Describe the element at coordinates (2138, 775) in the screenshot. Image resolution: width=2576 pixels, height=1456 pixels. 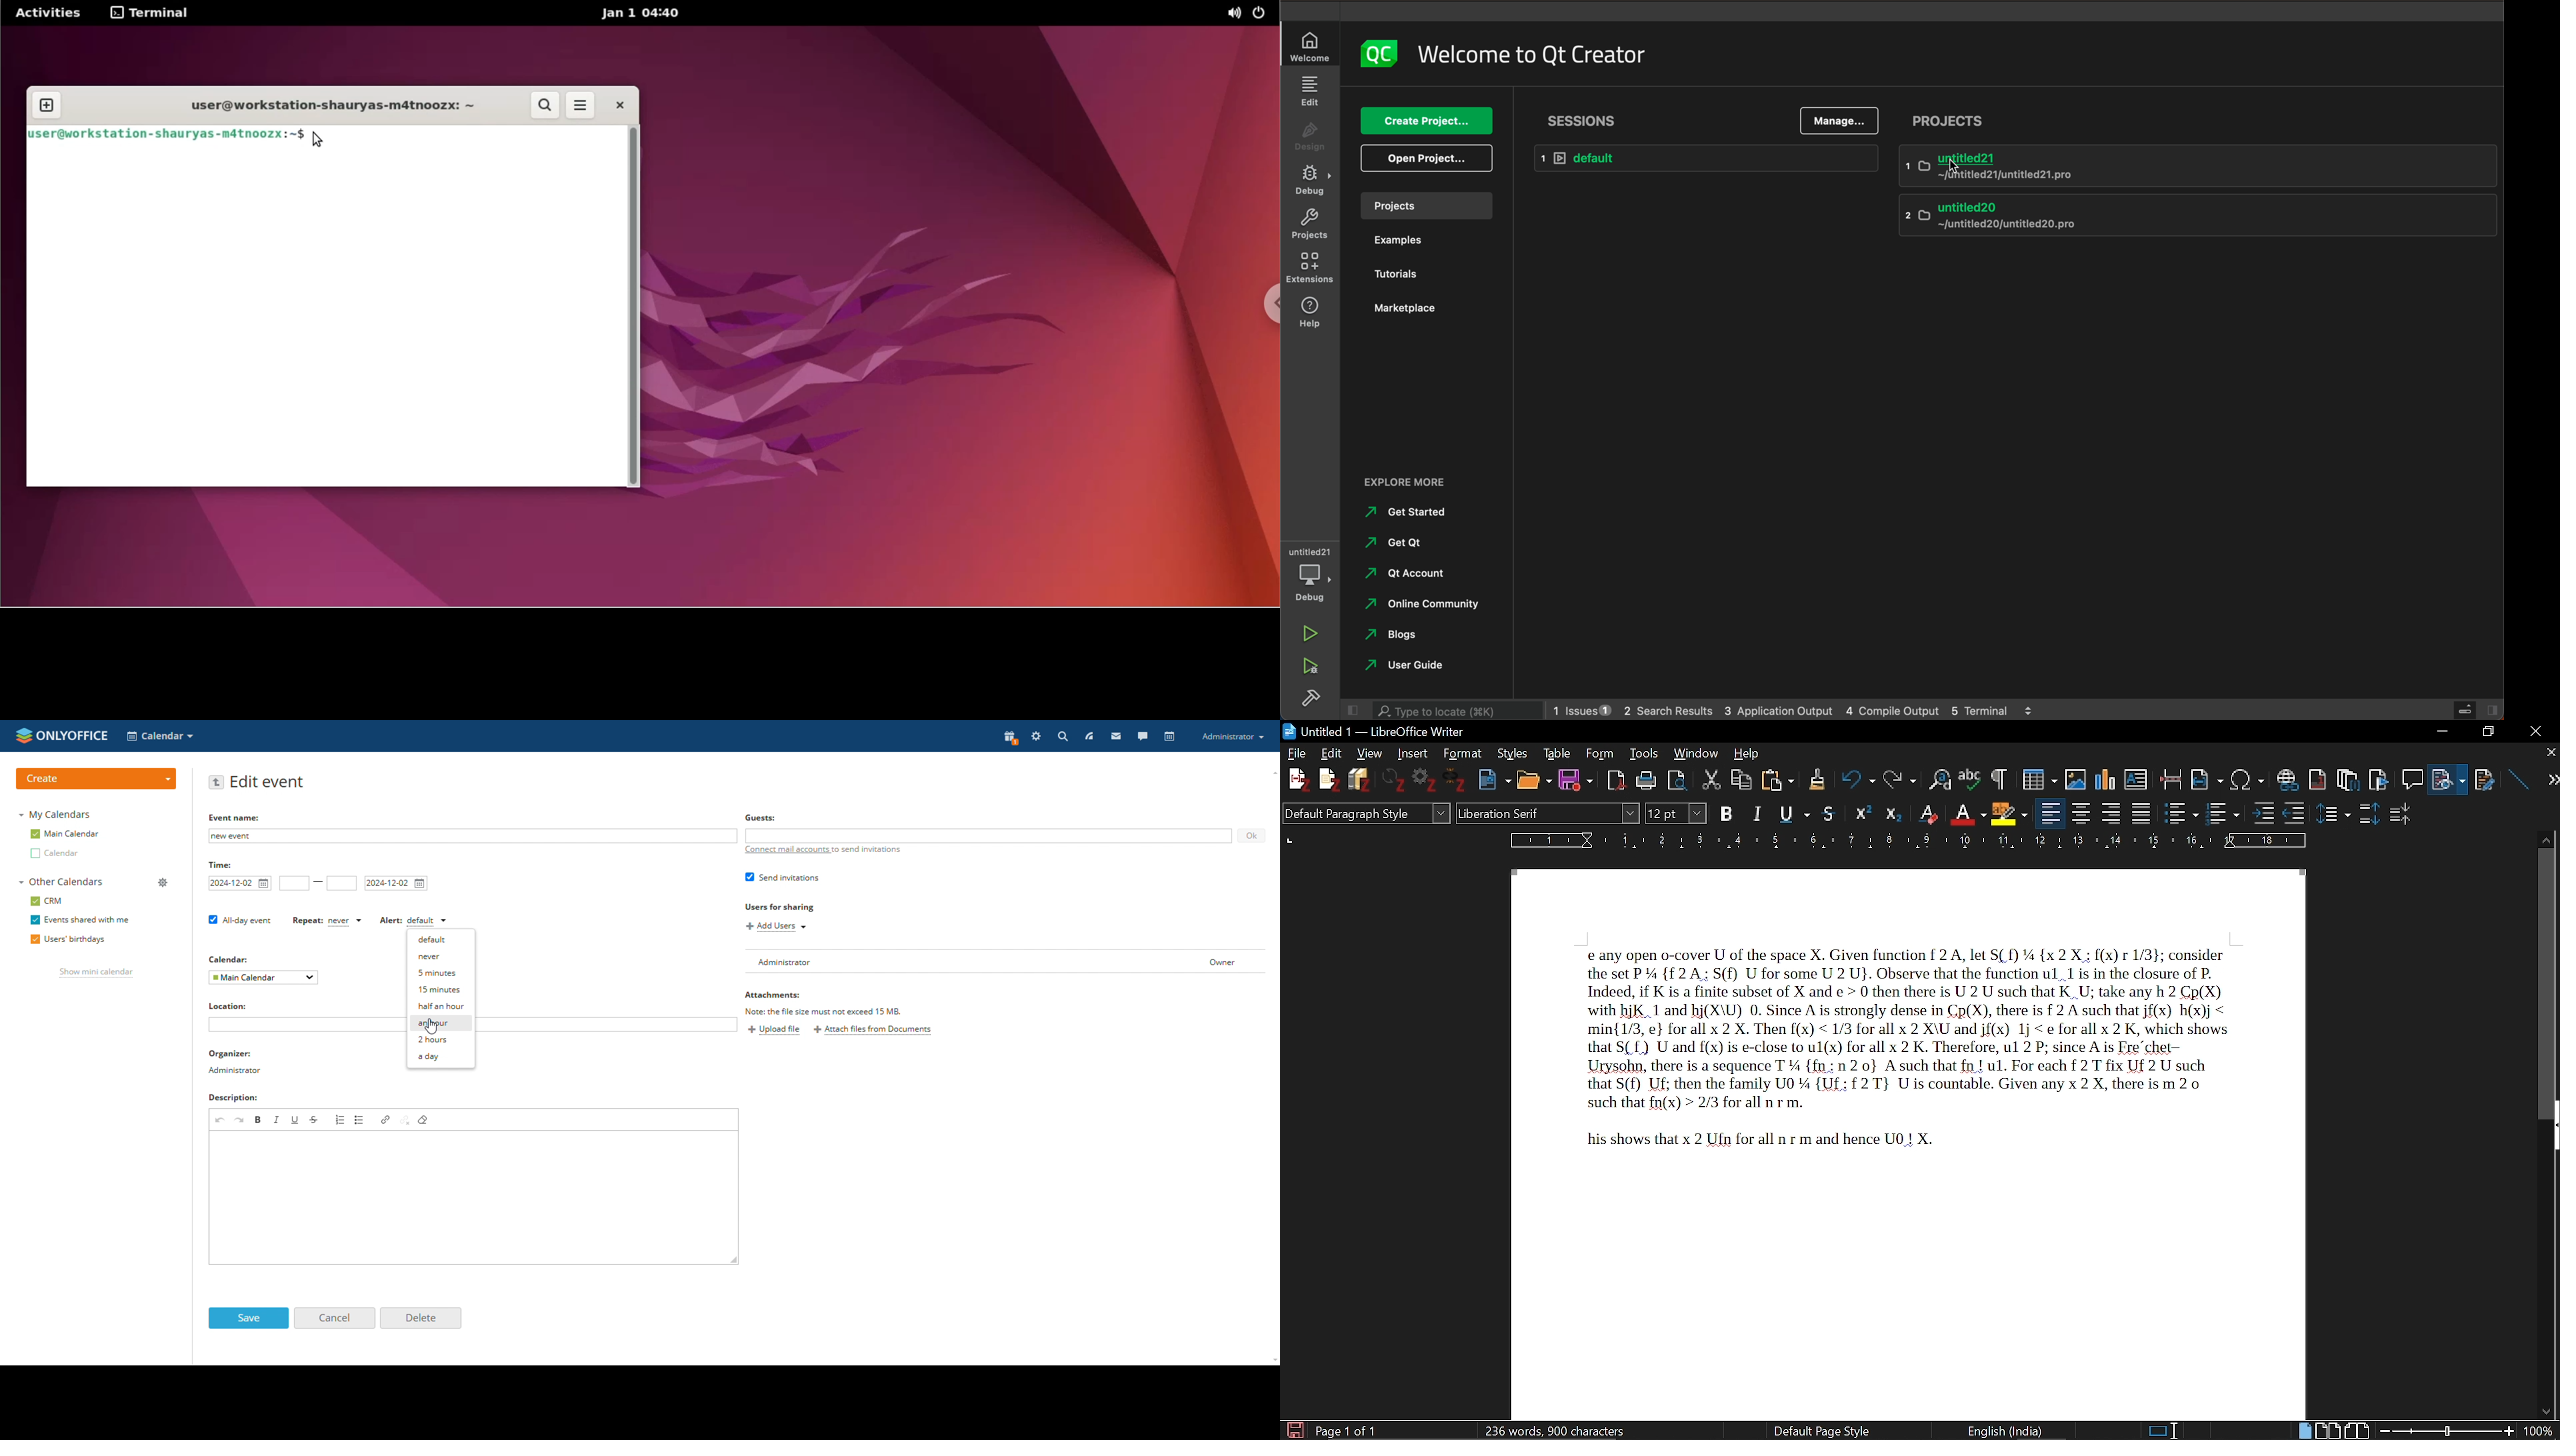
I see `Insert text` at that location.